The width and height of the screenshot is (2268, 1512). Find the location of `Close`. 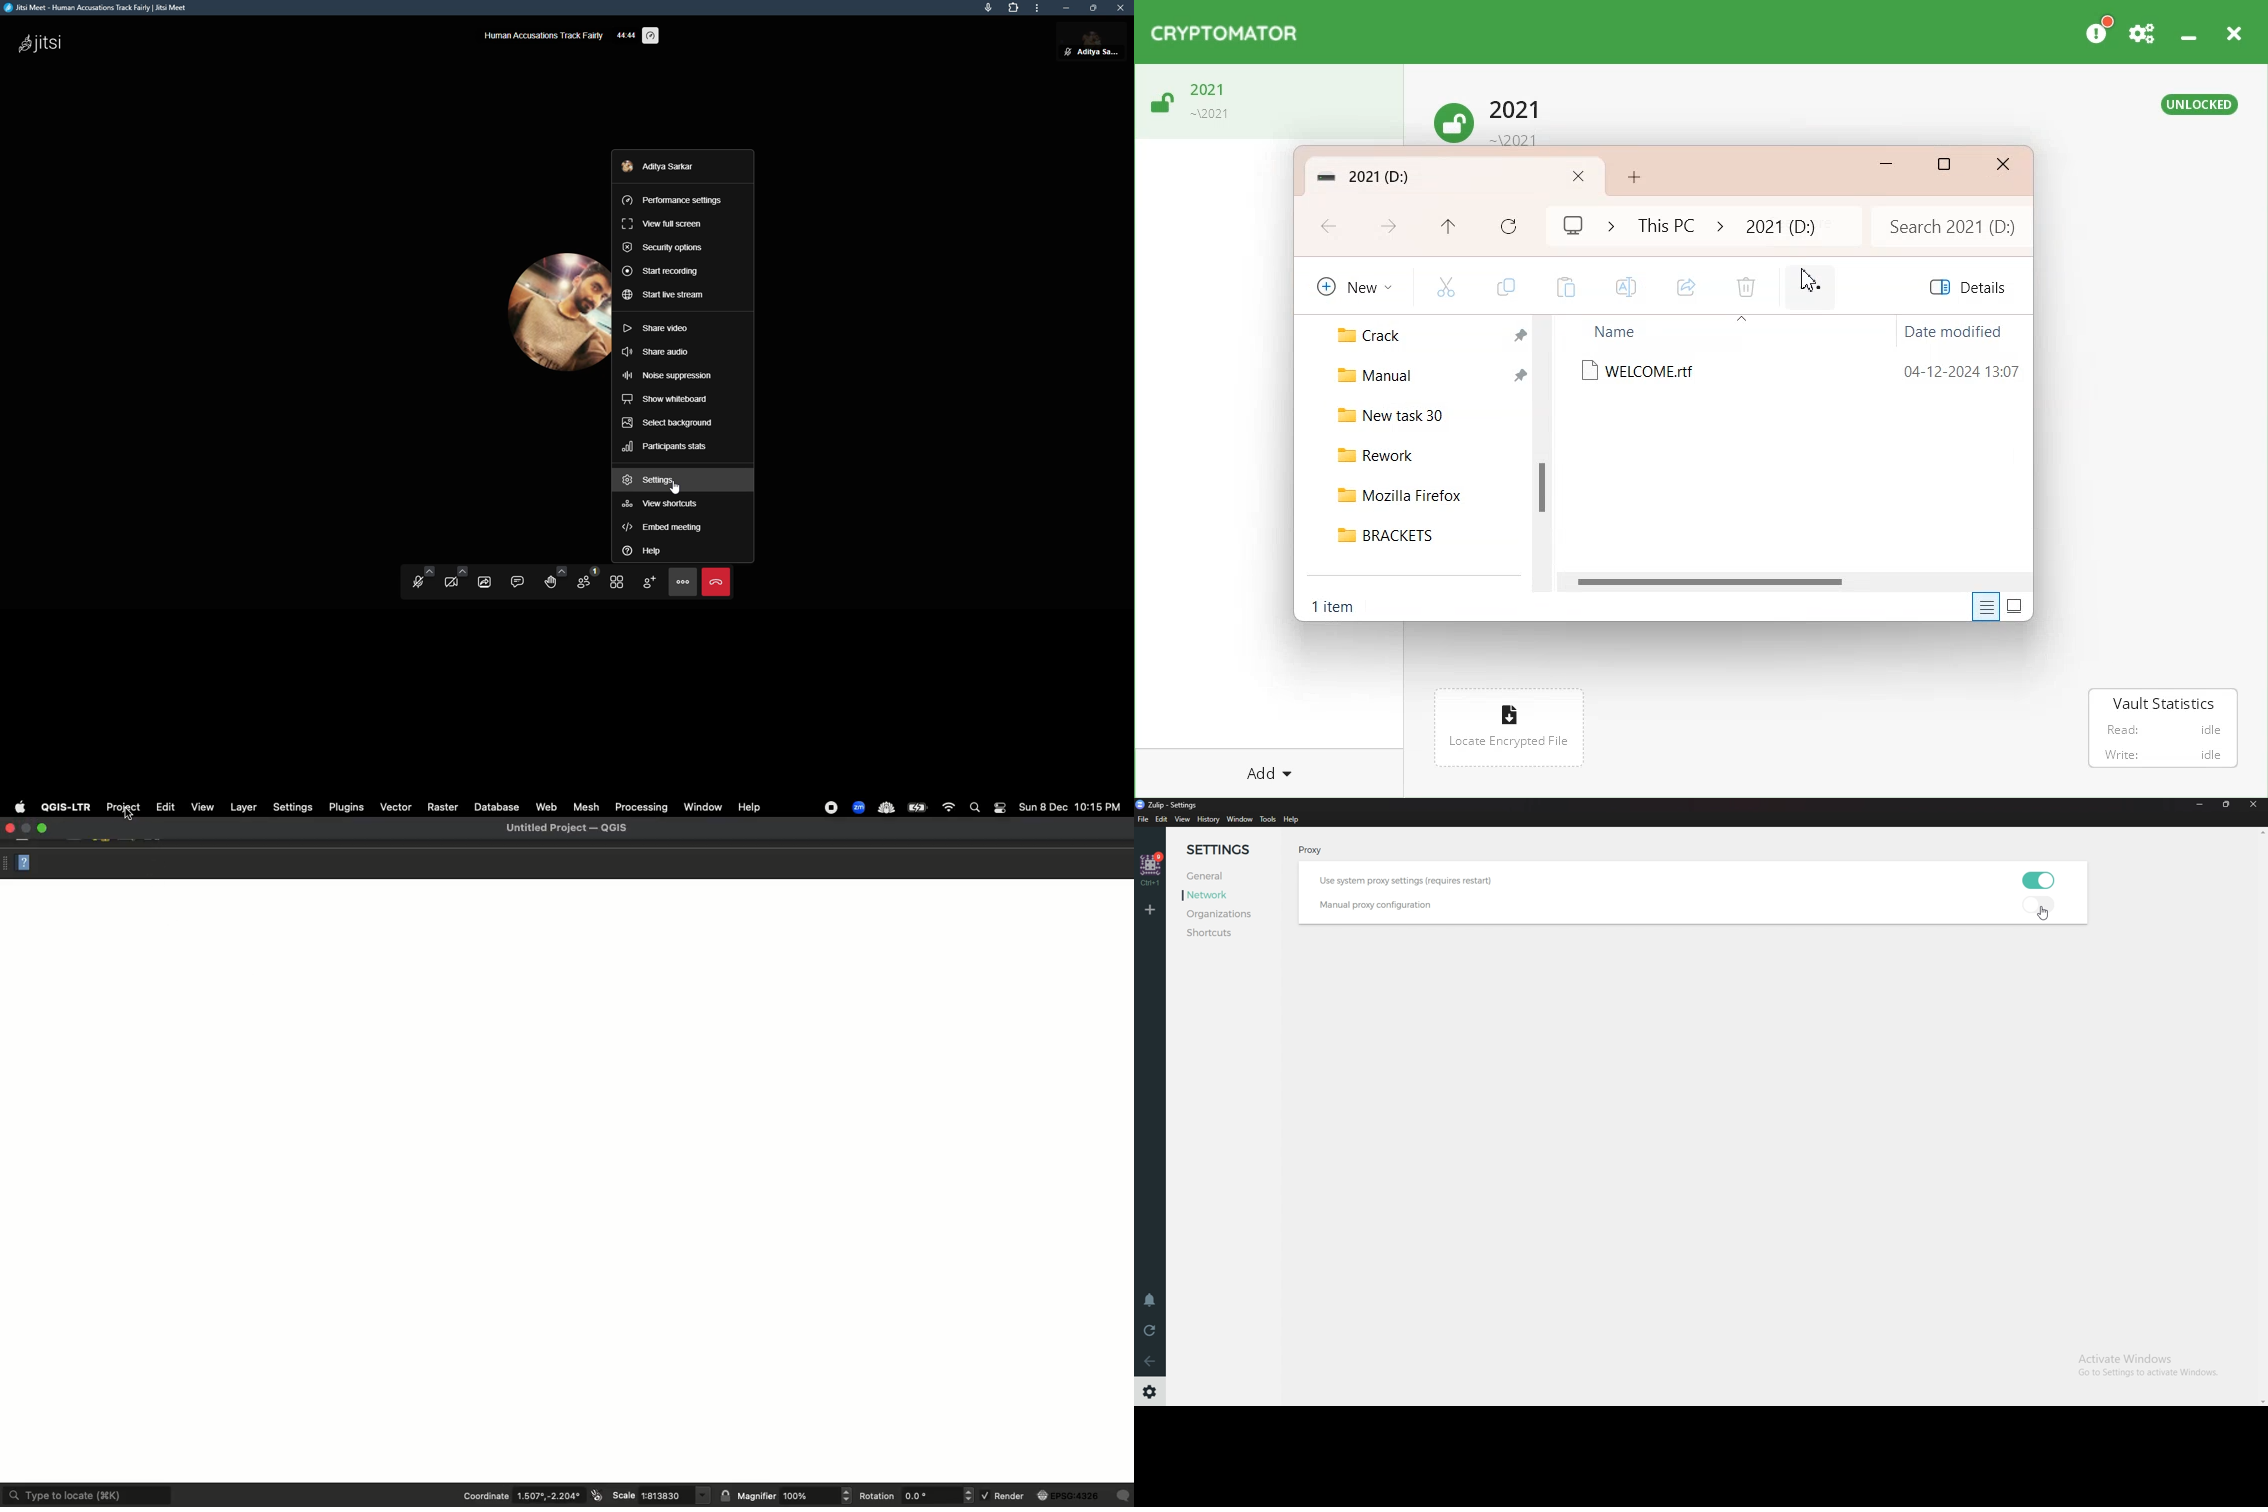

Close is located at coordinates (2007, 164).